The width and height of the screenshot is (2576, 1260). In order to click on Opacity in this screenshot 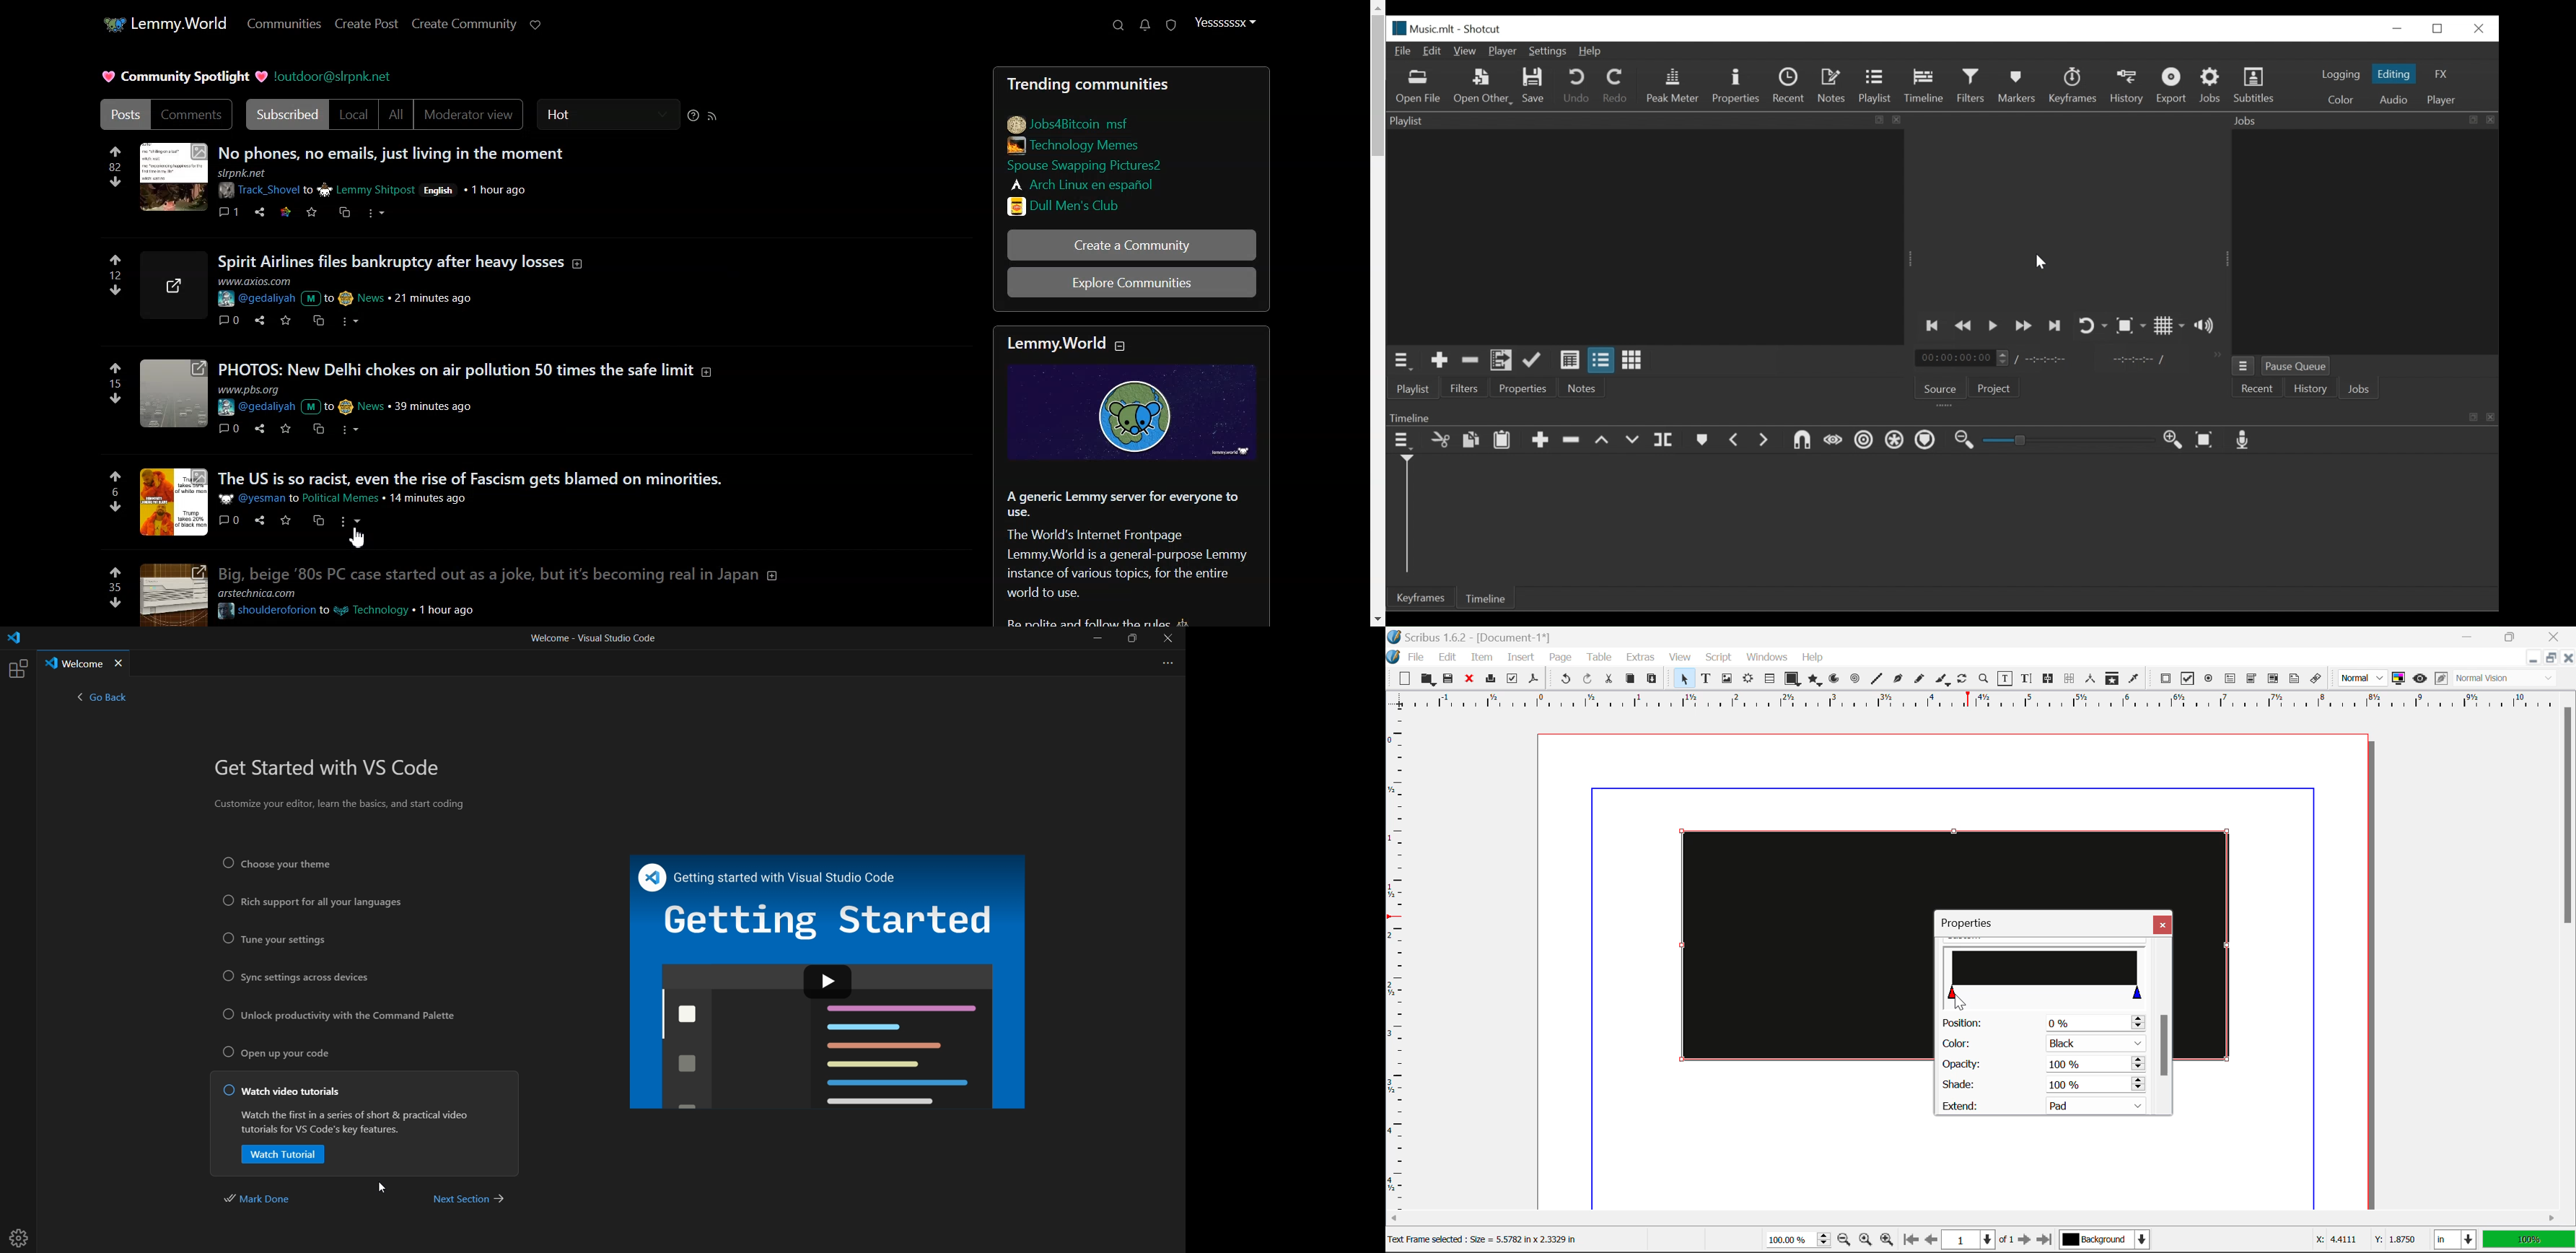, I will do `click(2043, 1064)`.